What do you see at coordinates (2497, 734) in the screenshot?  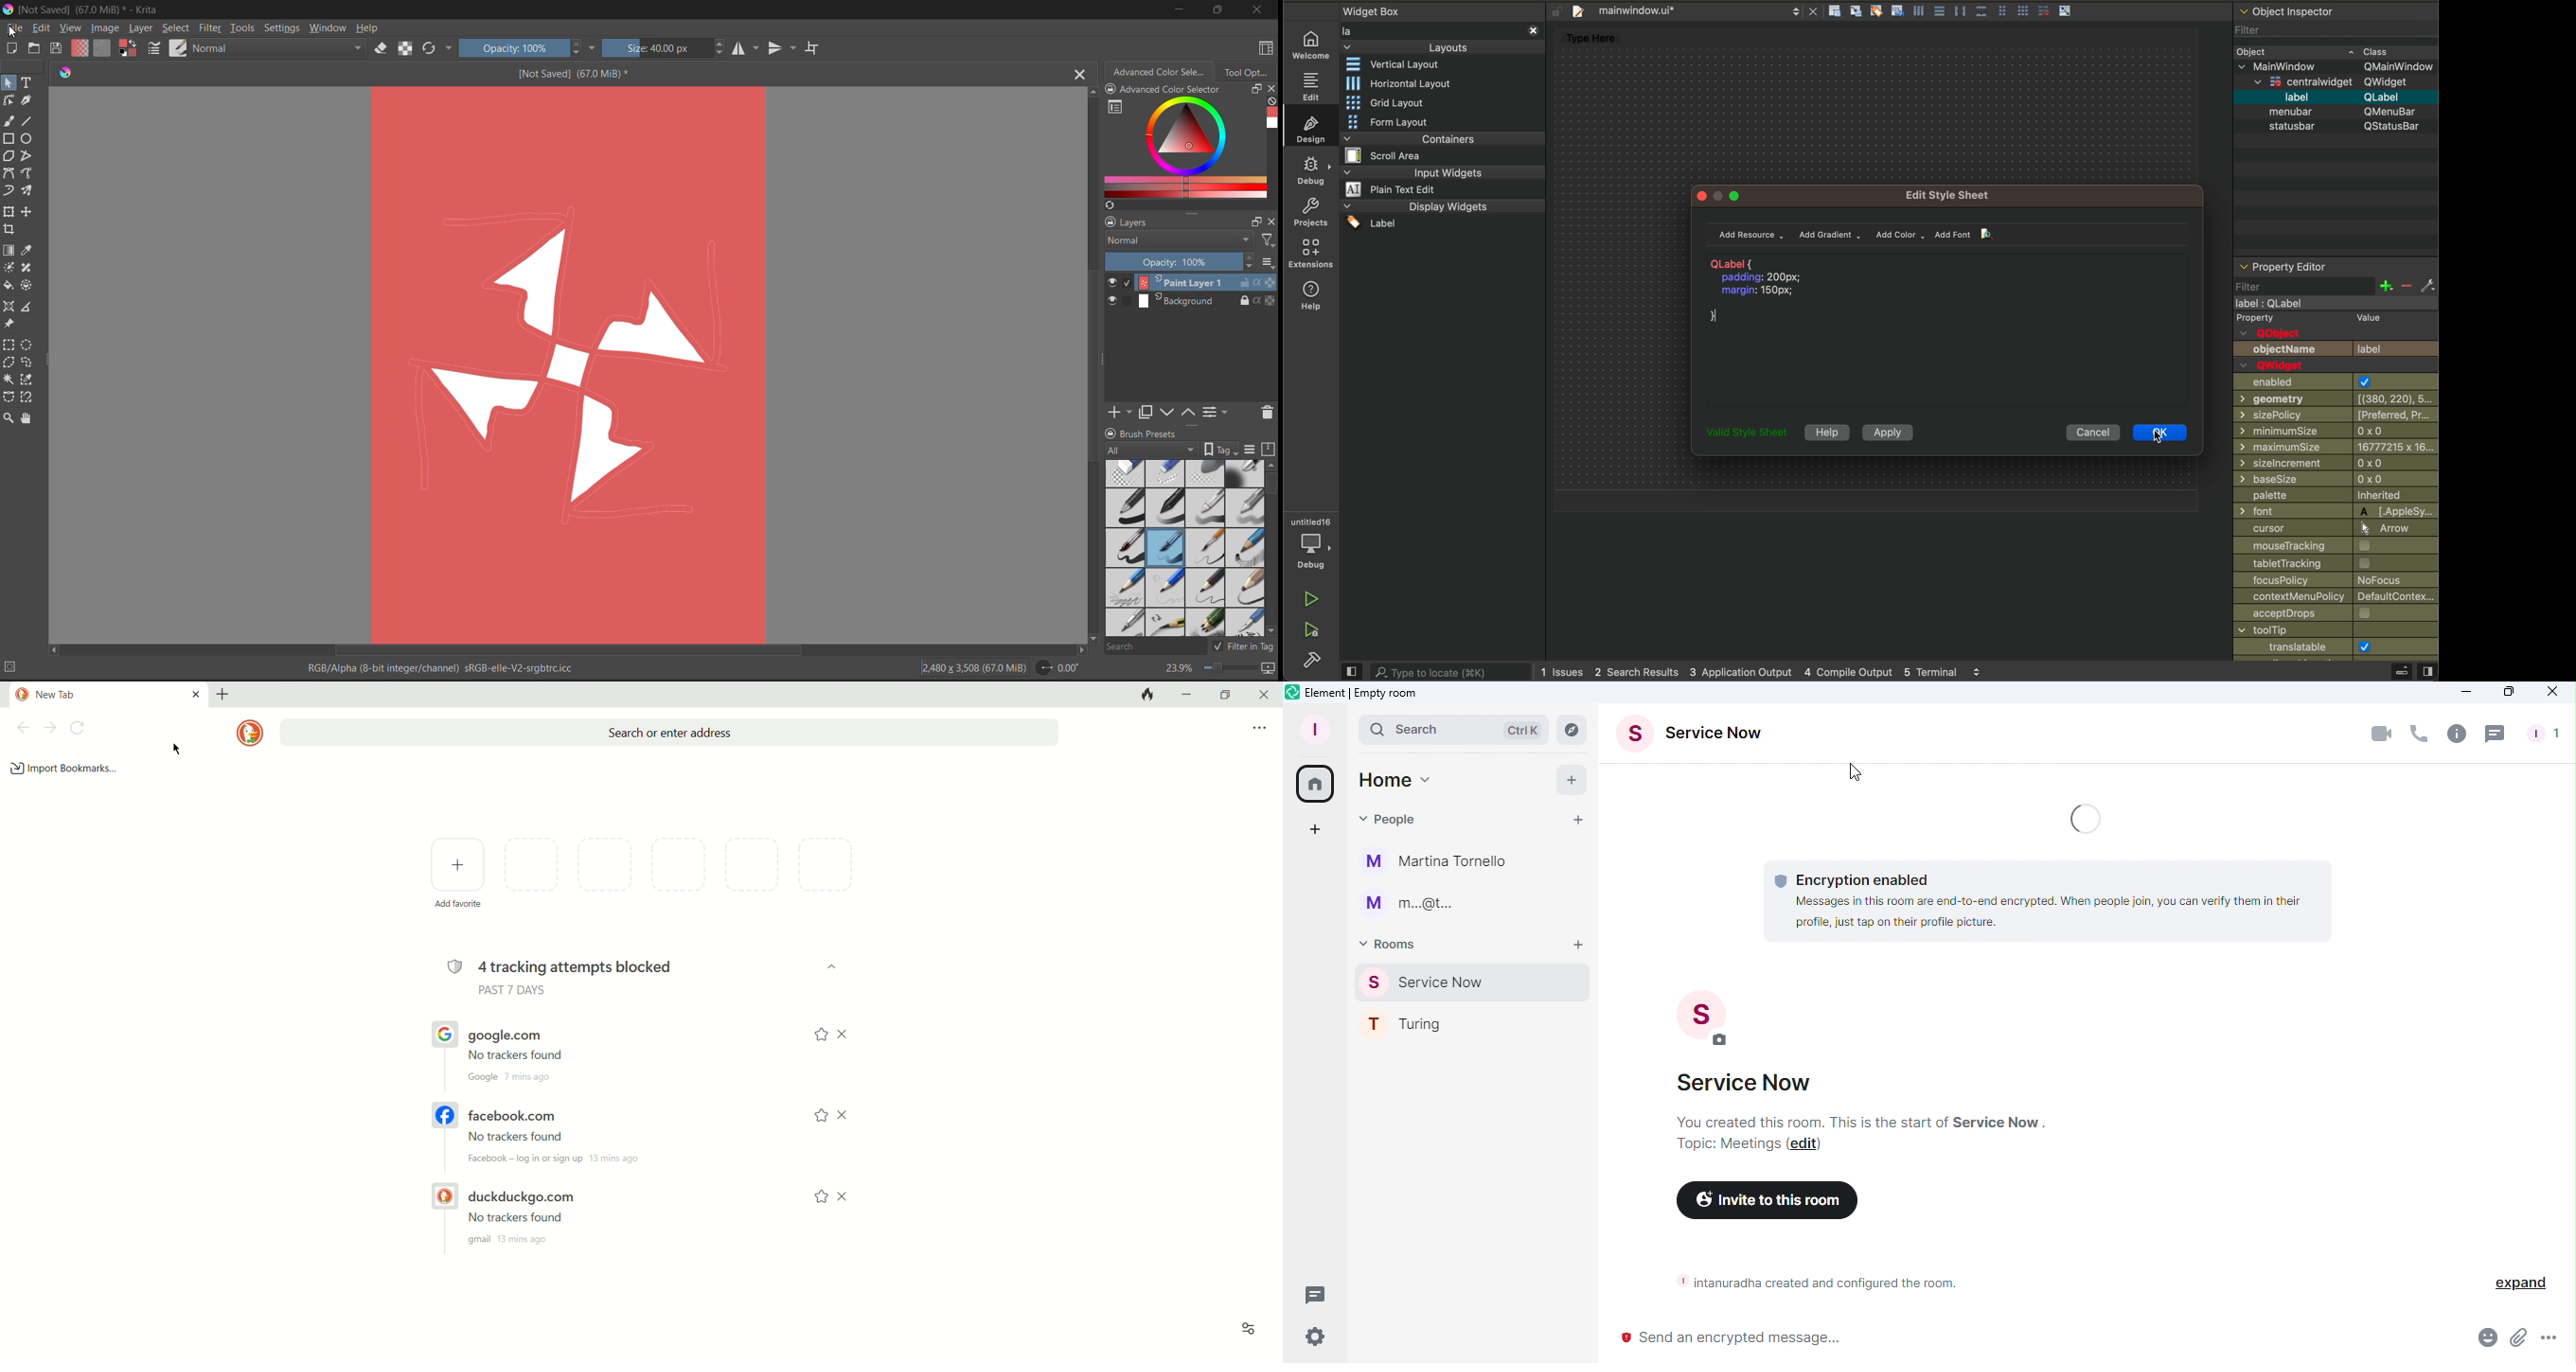 I see `Threads` at bounding box center [2497, 734].